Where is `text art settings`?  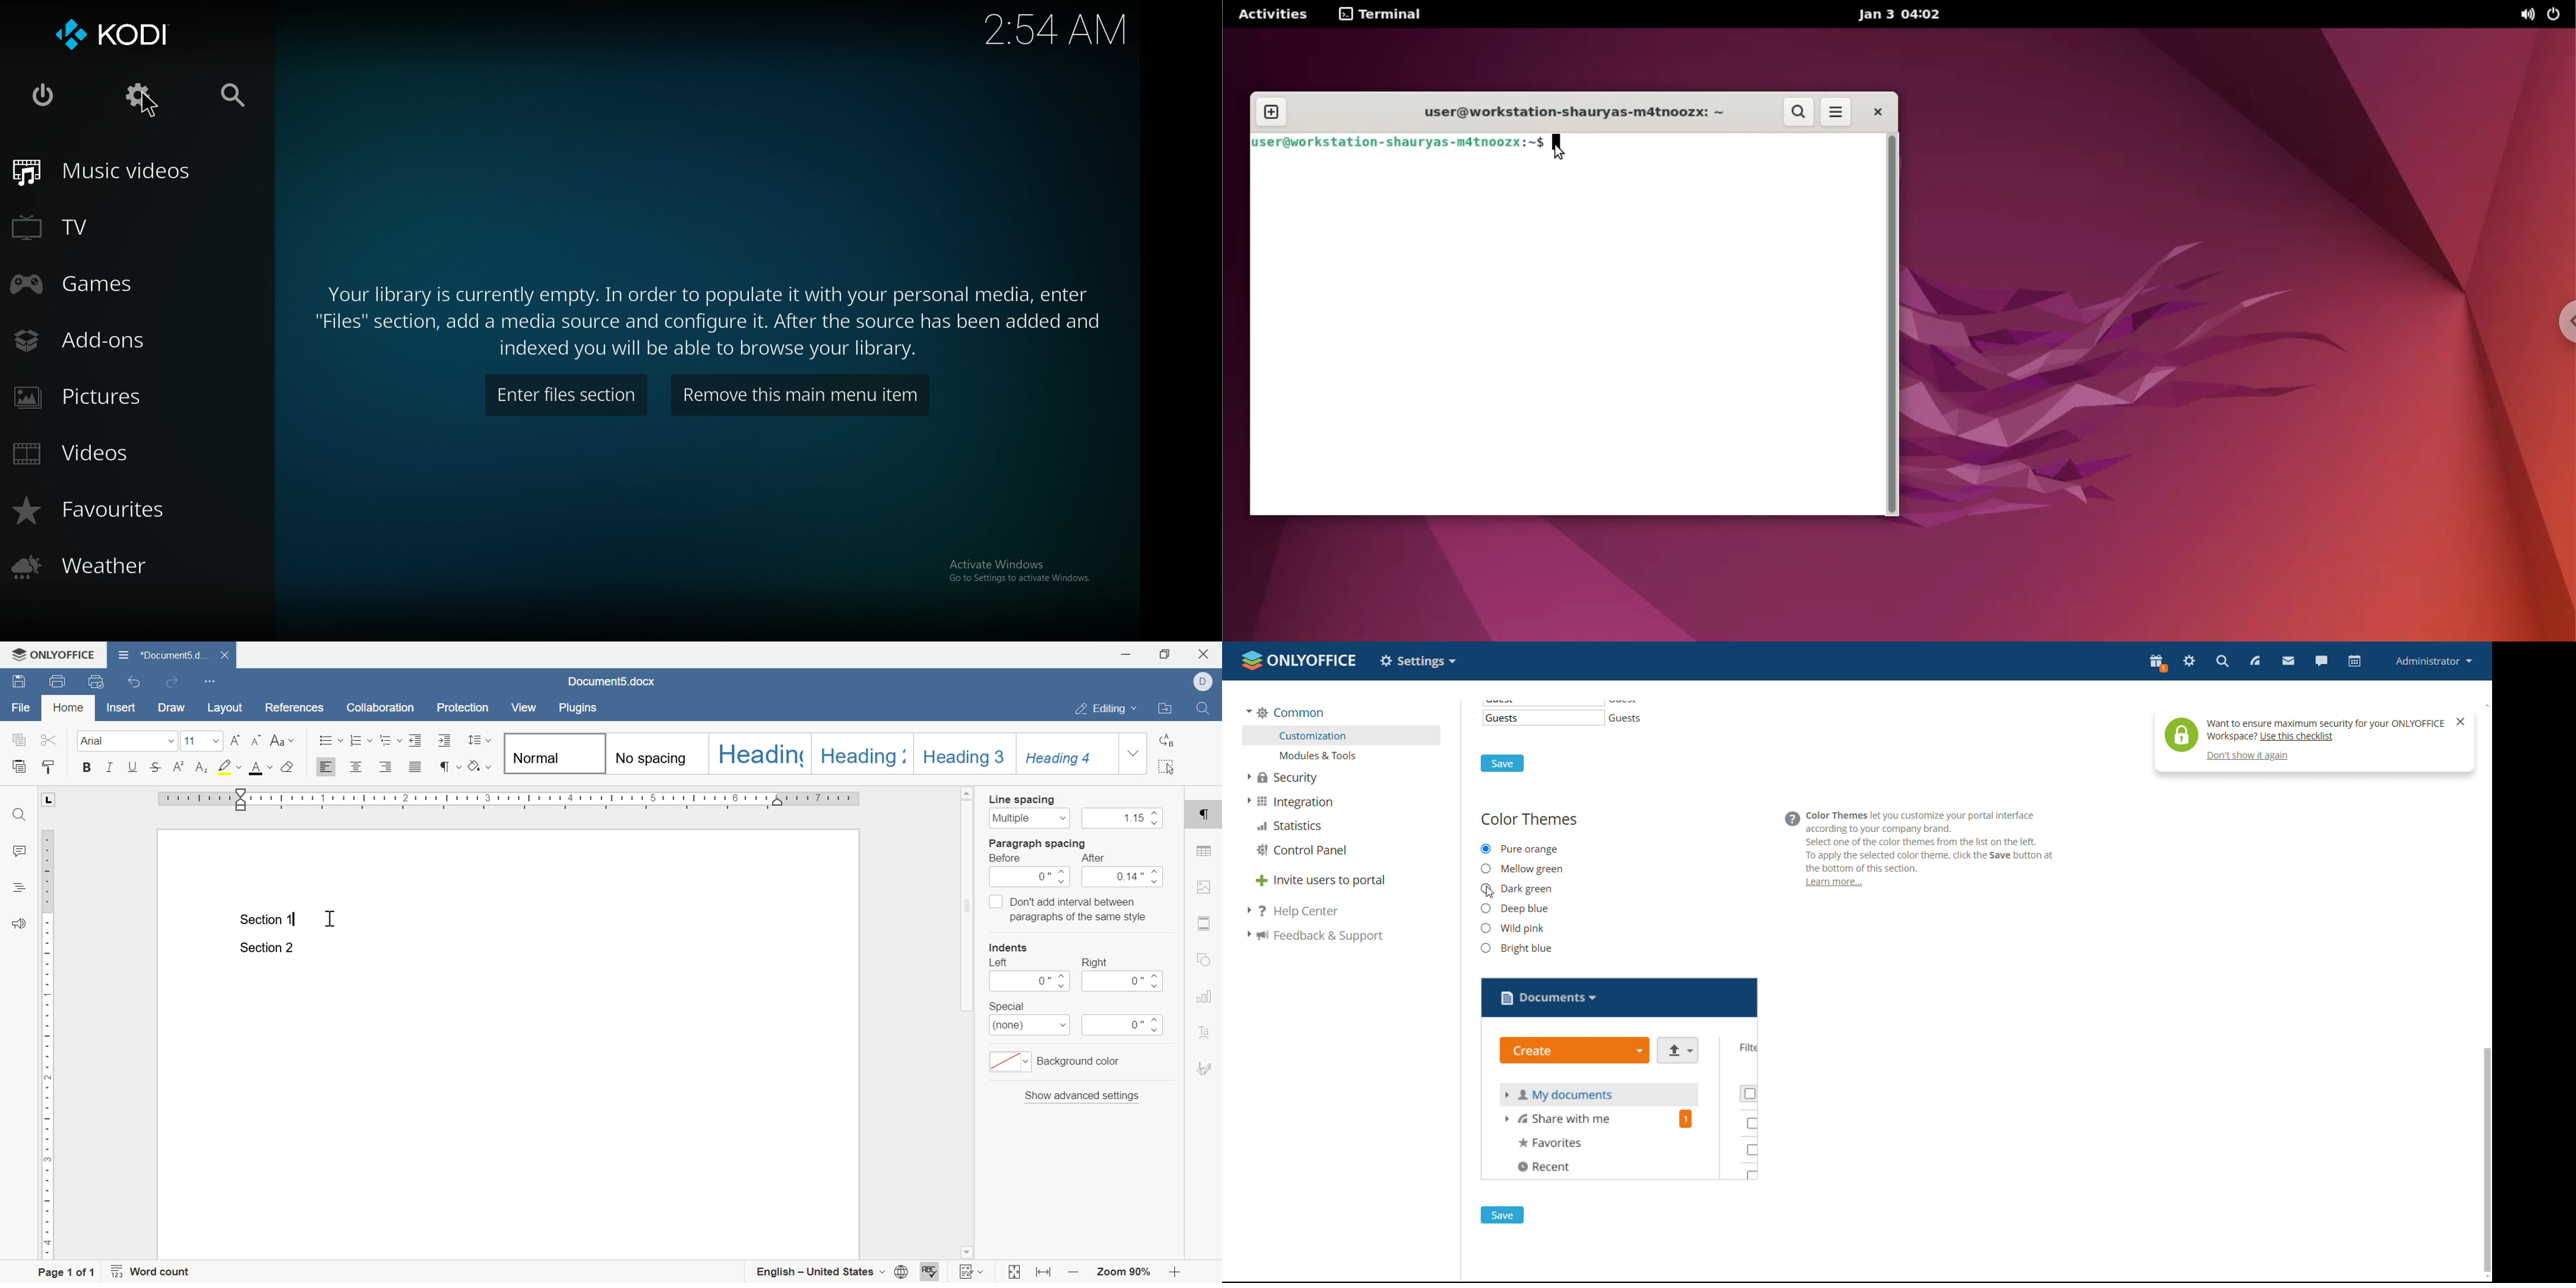 text art settings is located at coordinates (1203, 1031).